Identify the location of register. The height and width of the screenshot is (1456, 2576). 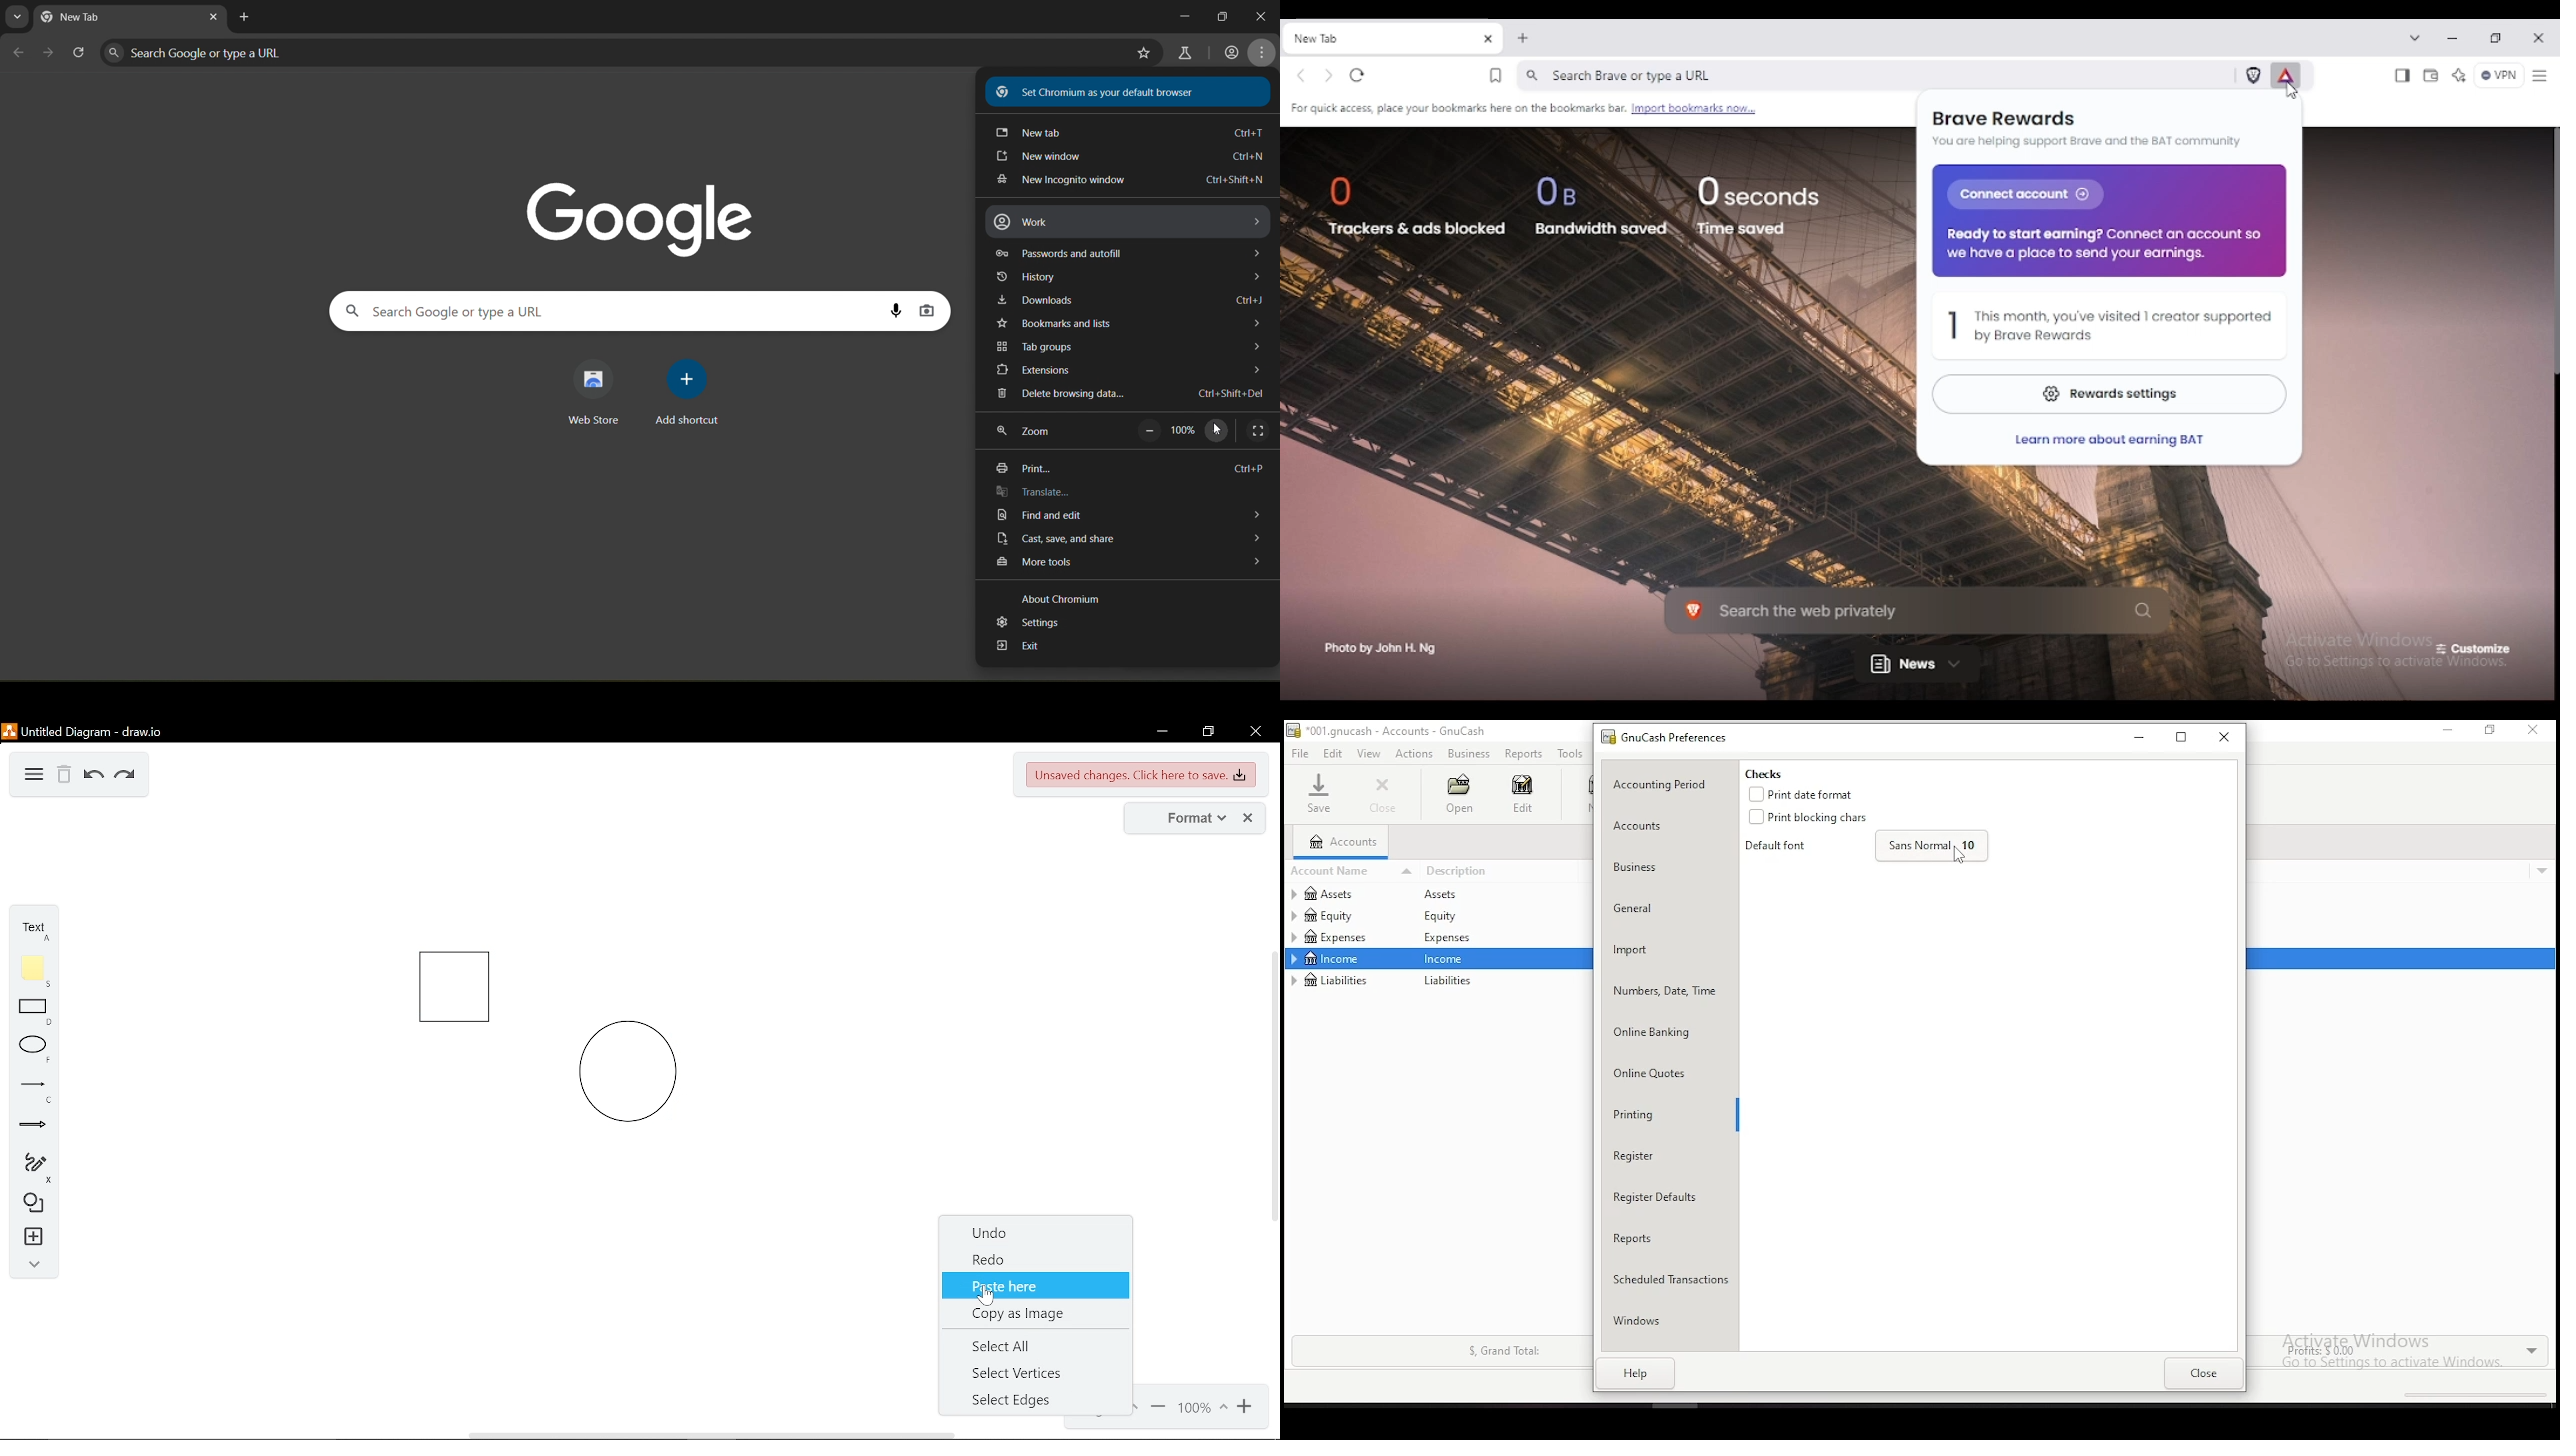
(1652, 1157).